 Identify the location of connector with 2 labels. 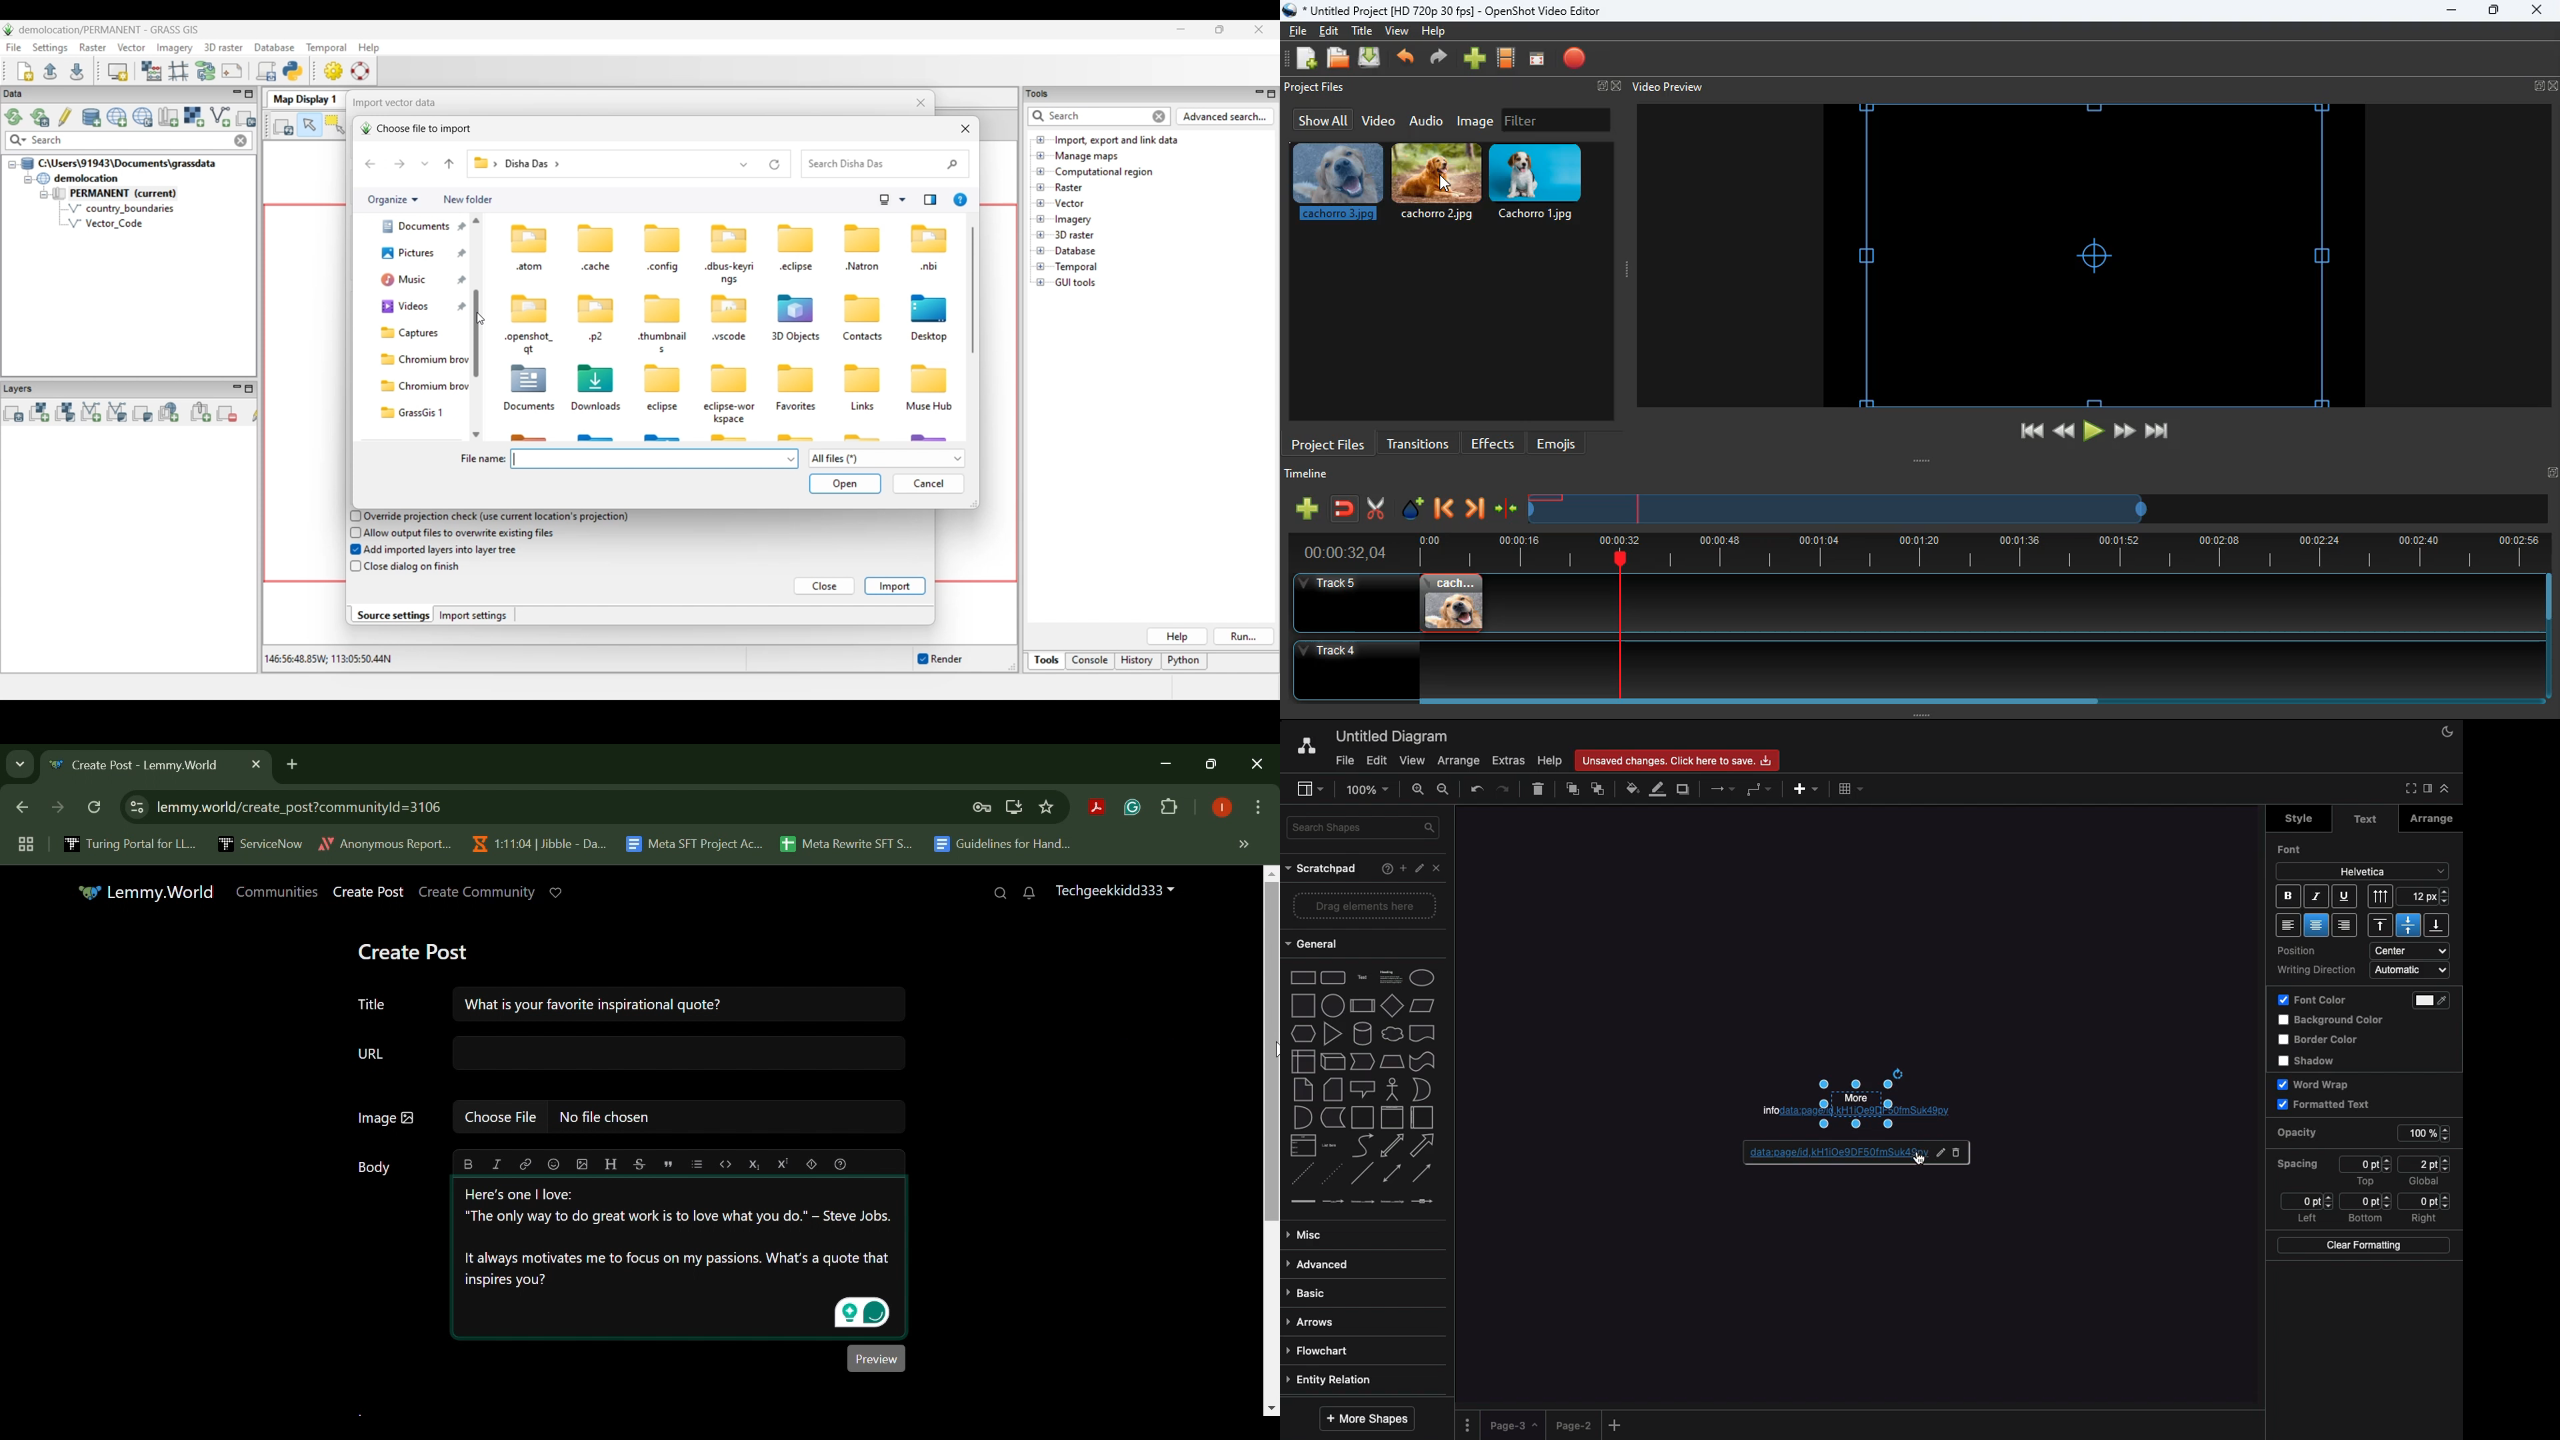
(1362, 1202).